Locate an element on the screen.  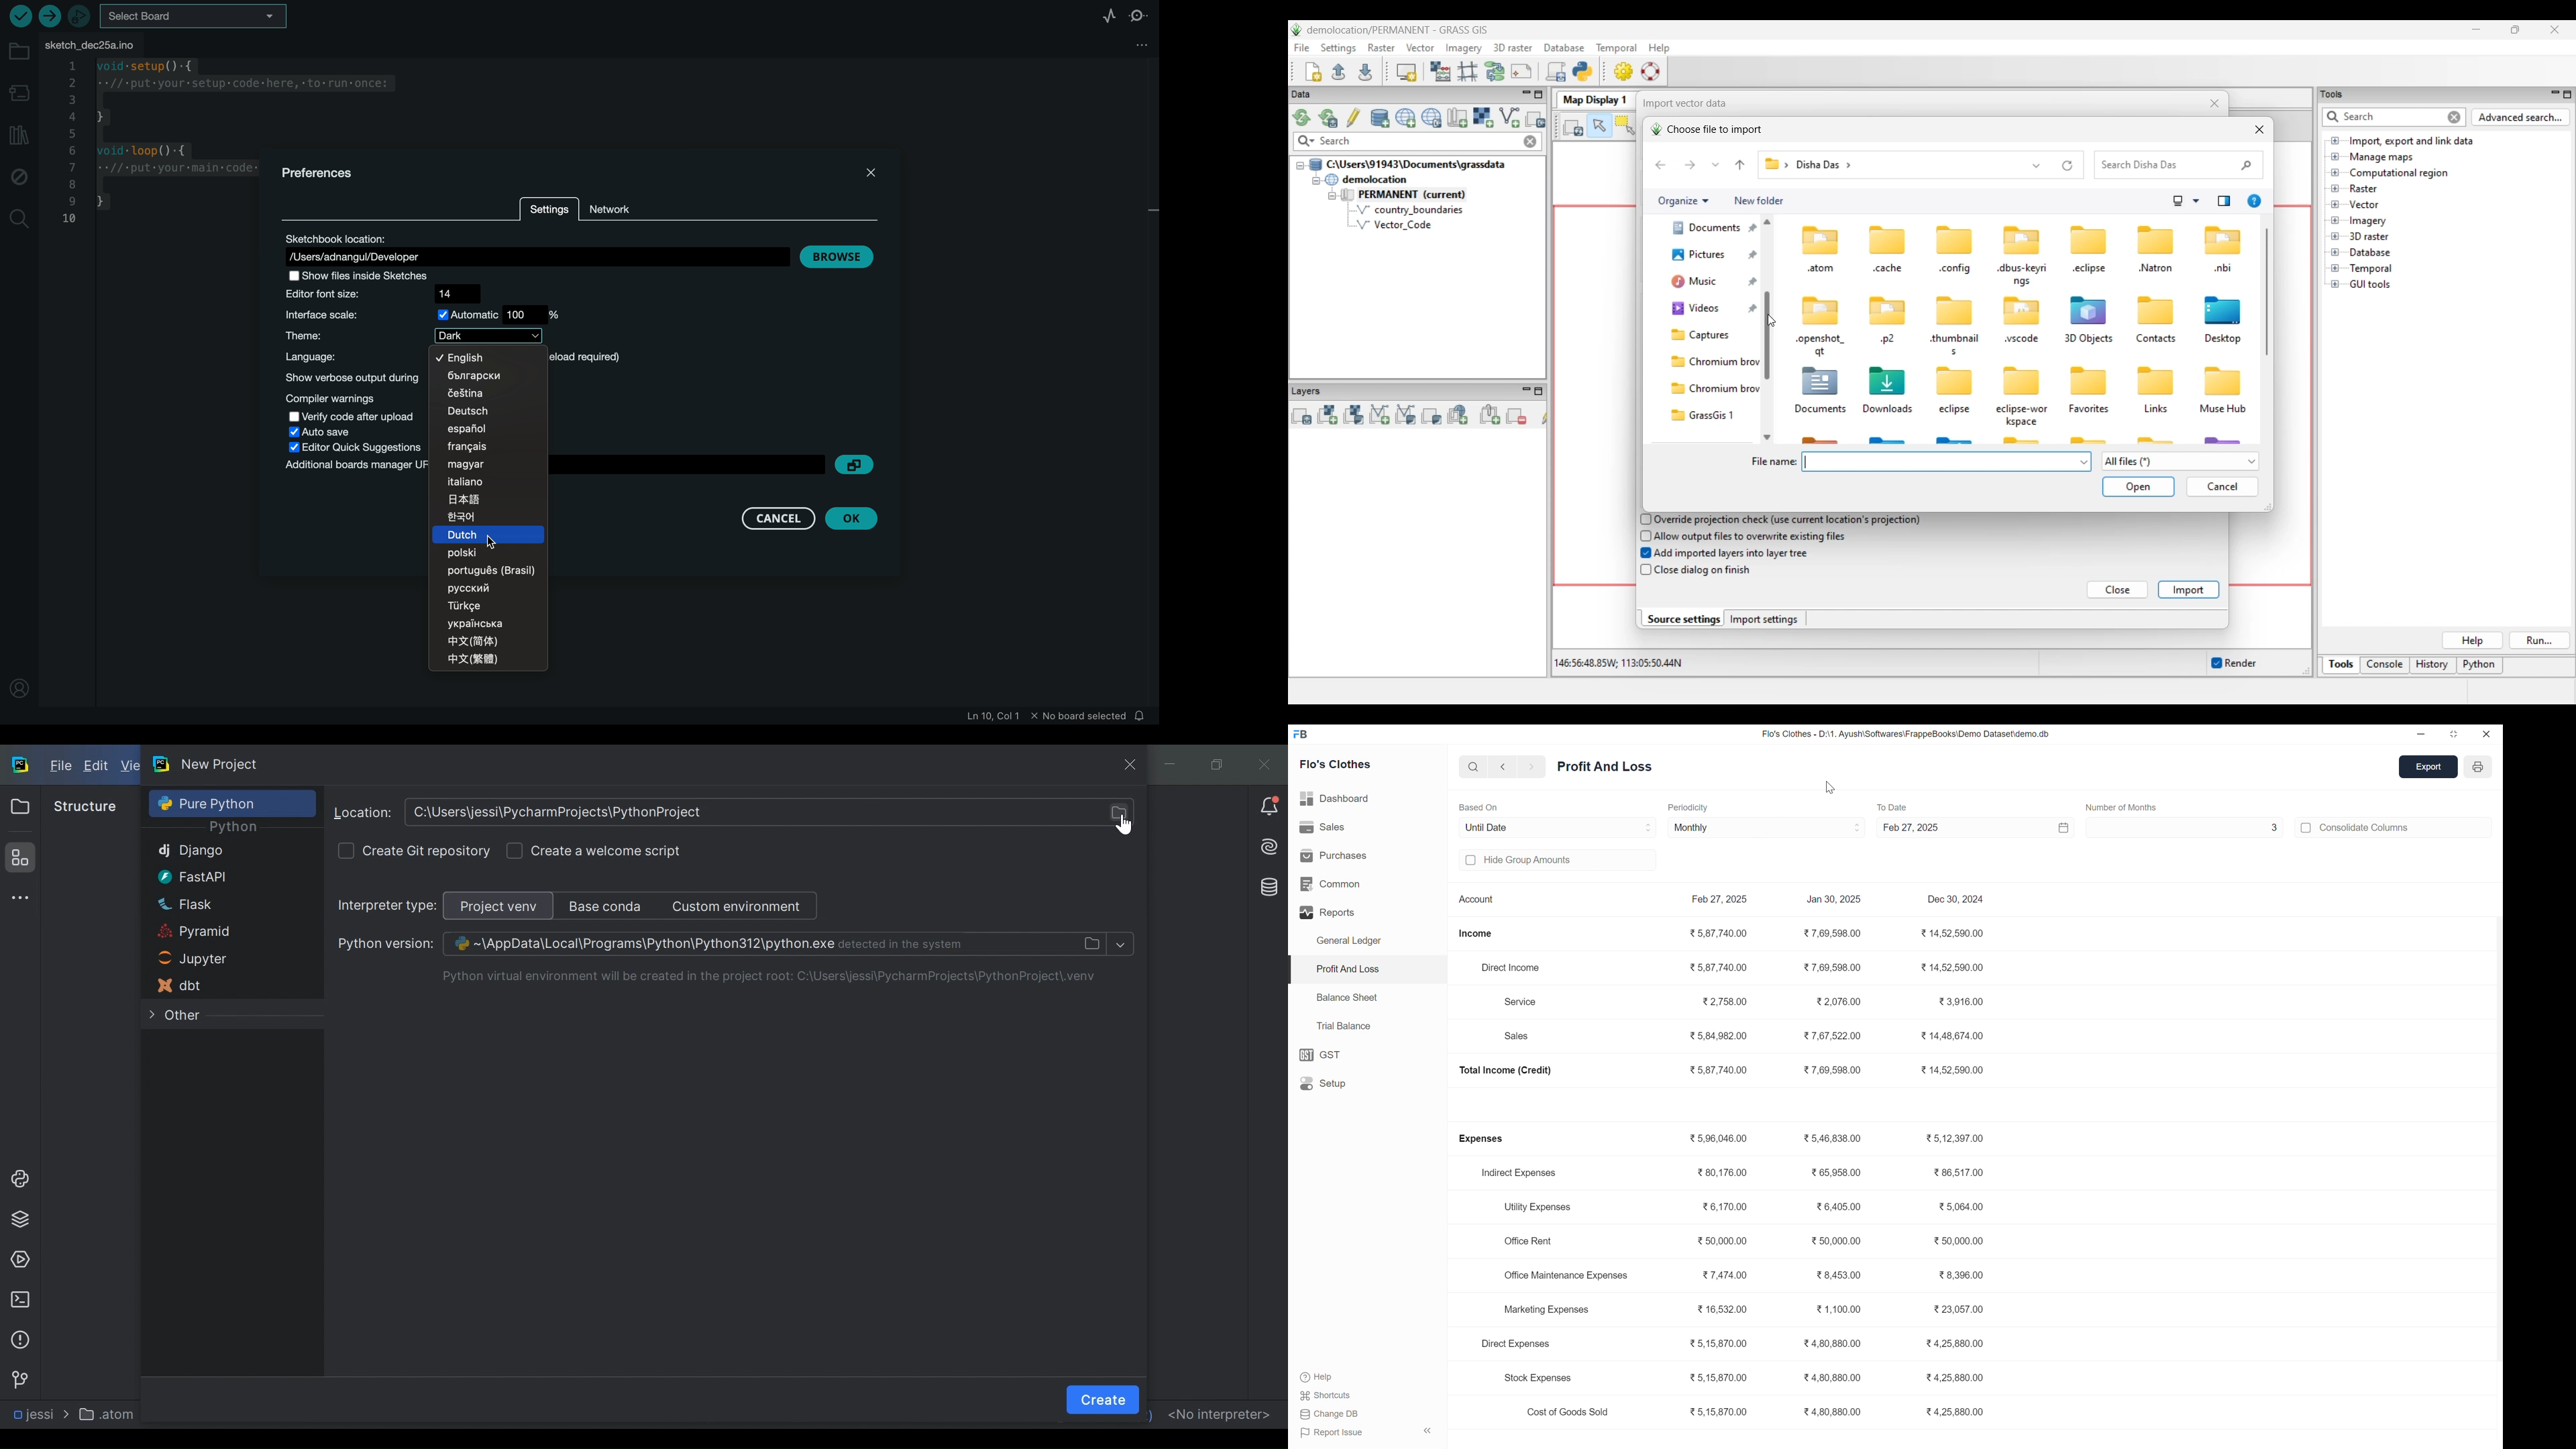
common is located at coordinates (1330, 883).